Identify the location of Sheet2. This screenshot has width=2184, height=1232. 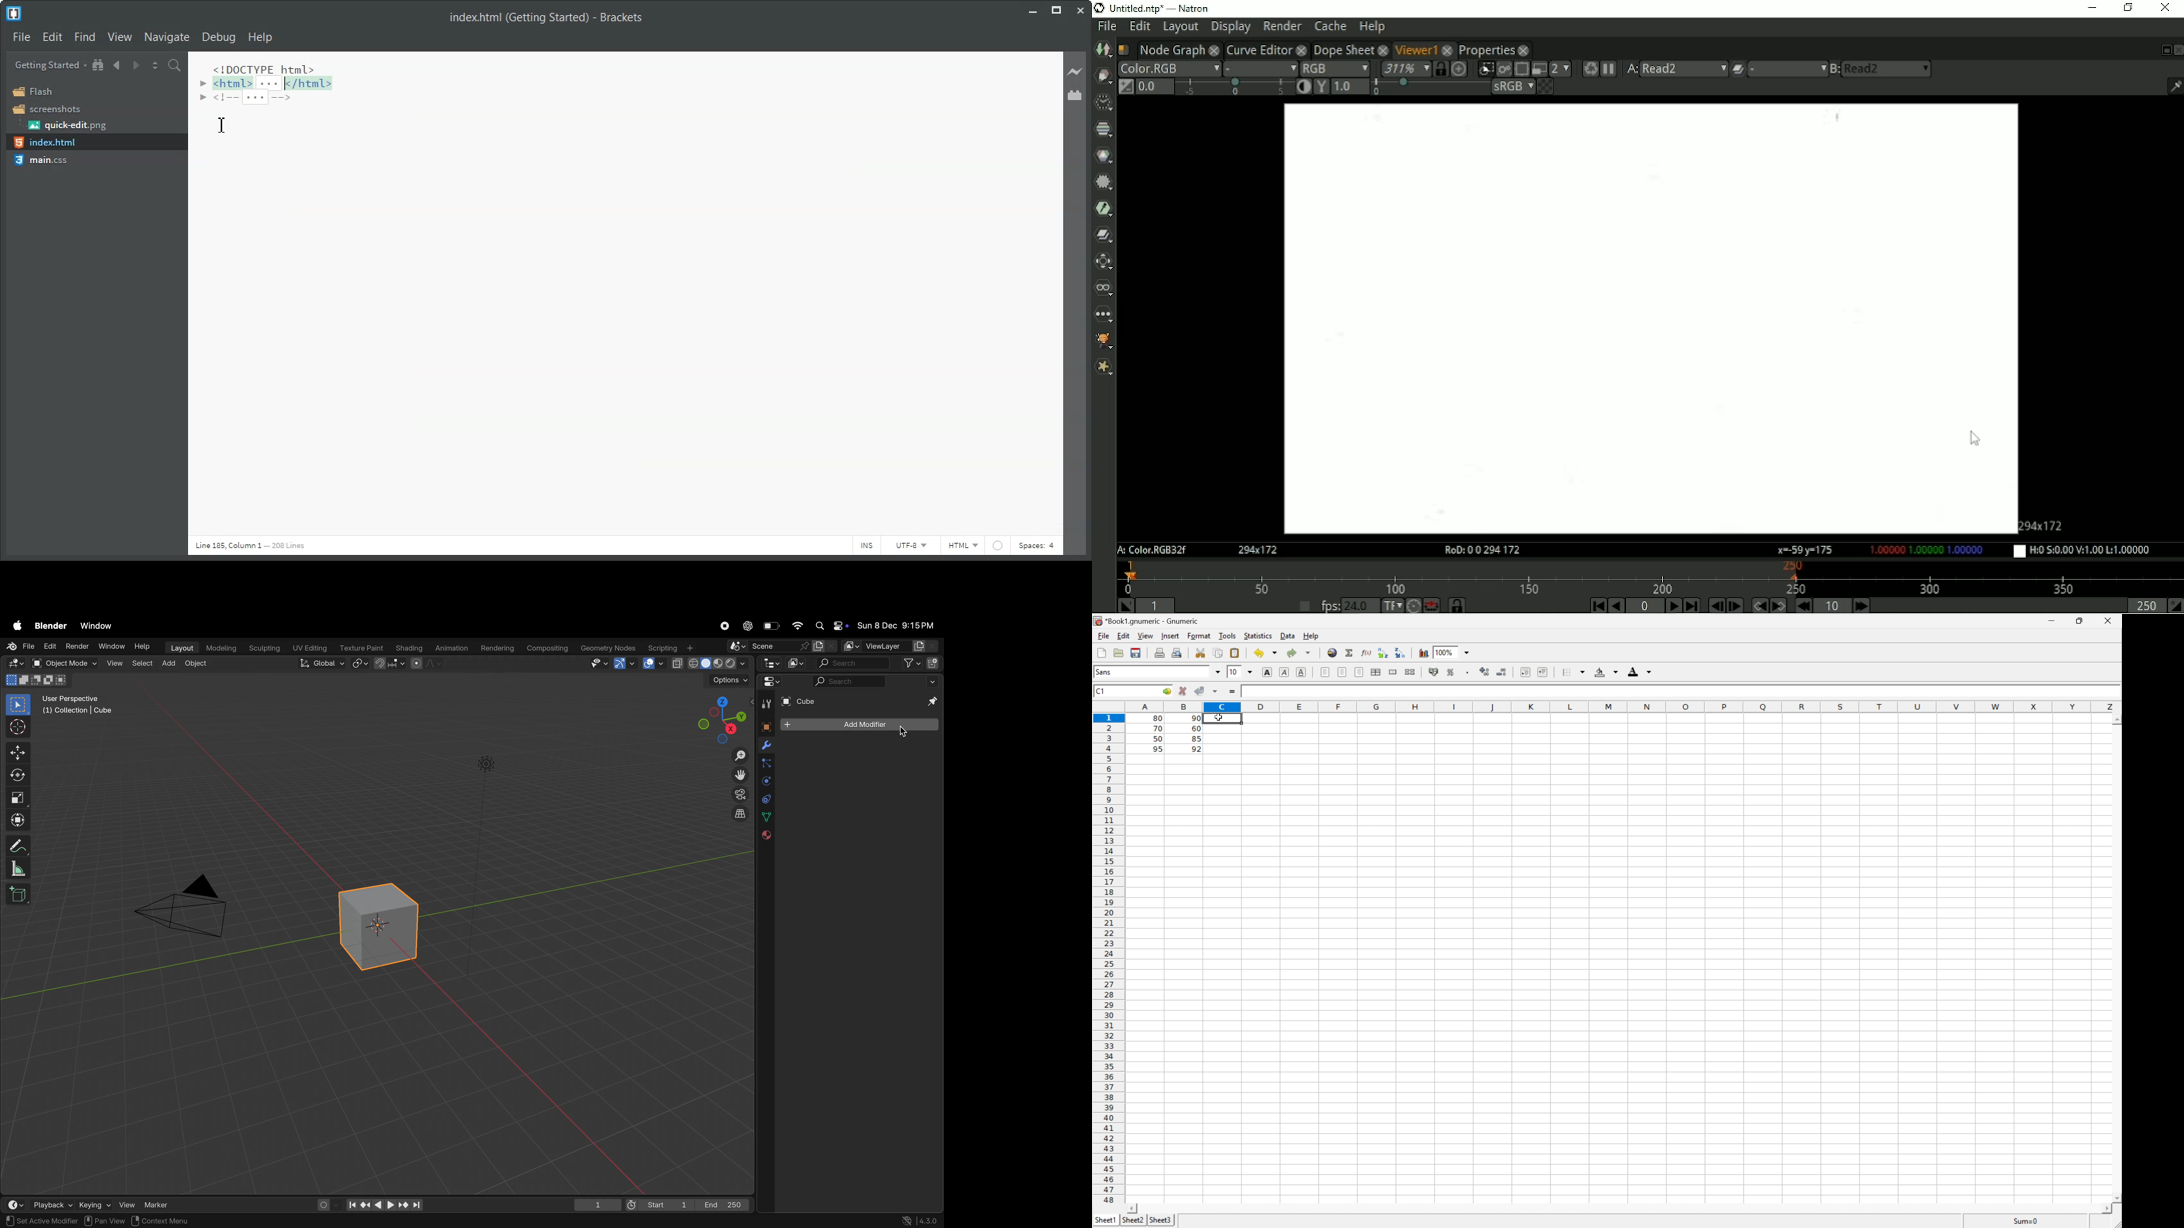
(1133, 1220).